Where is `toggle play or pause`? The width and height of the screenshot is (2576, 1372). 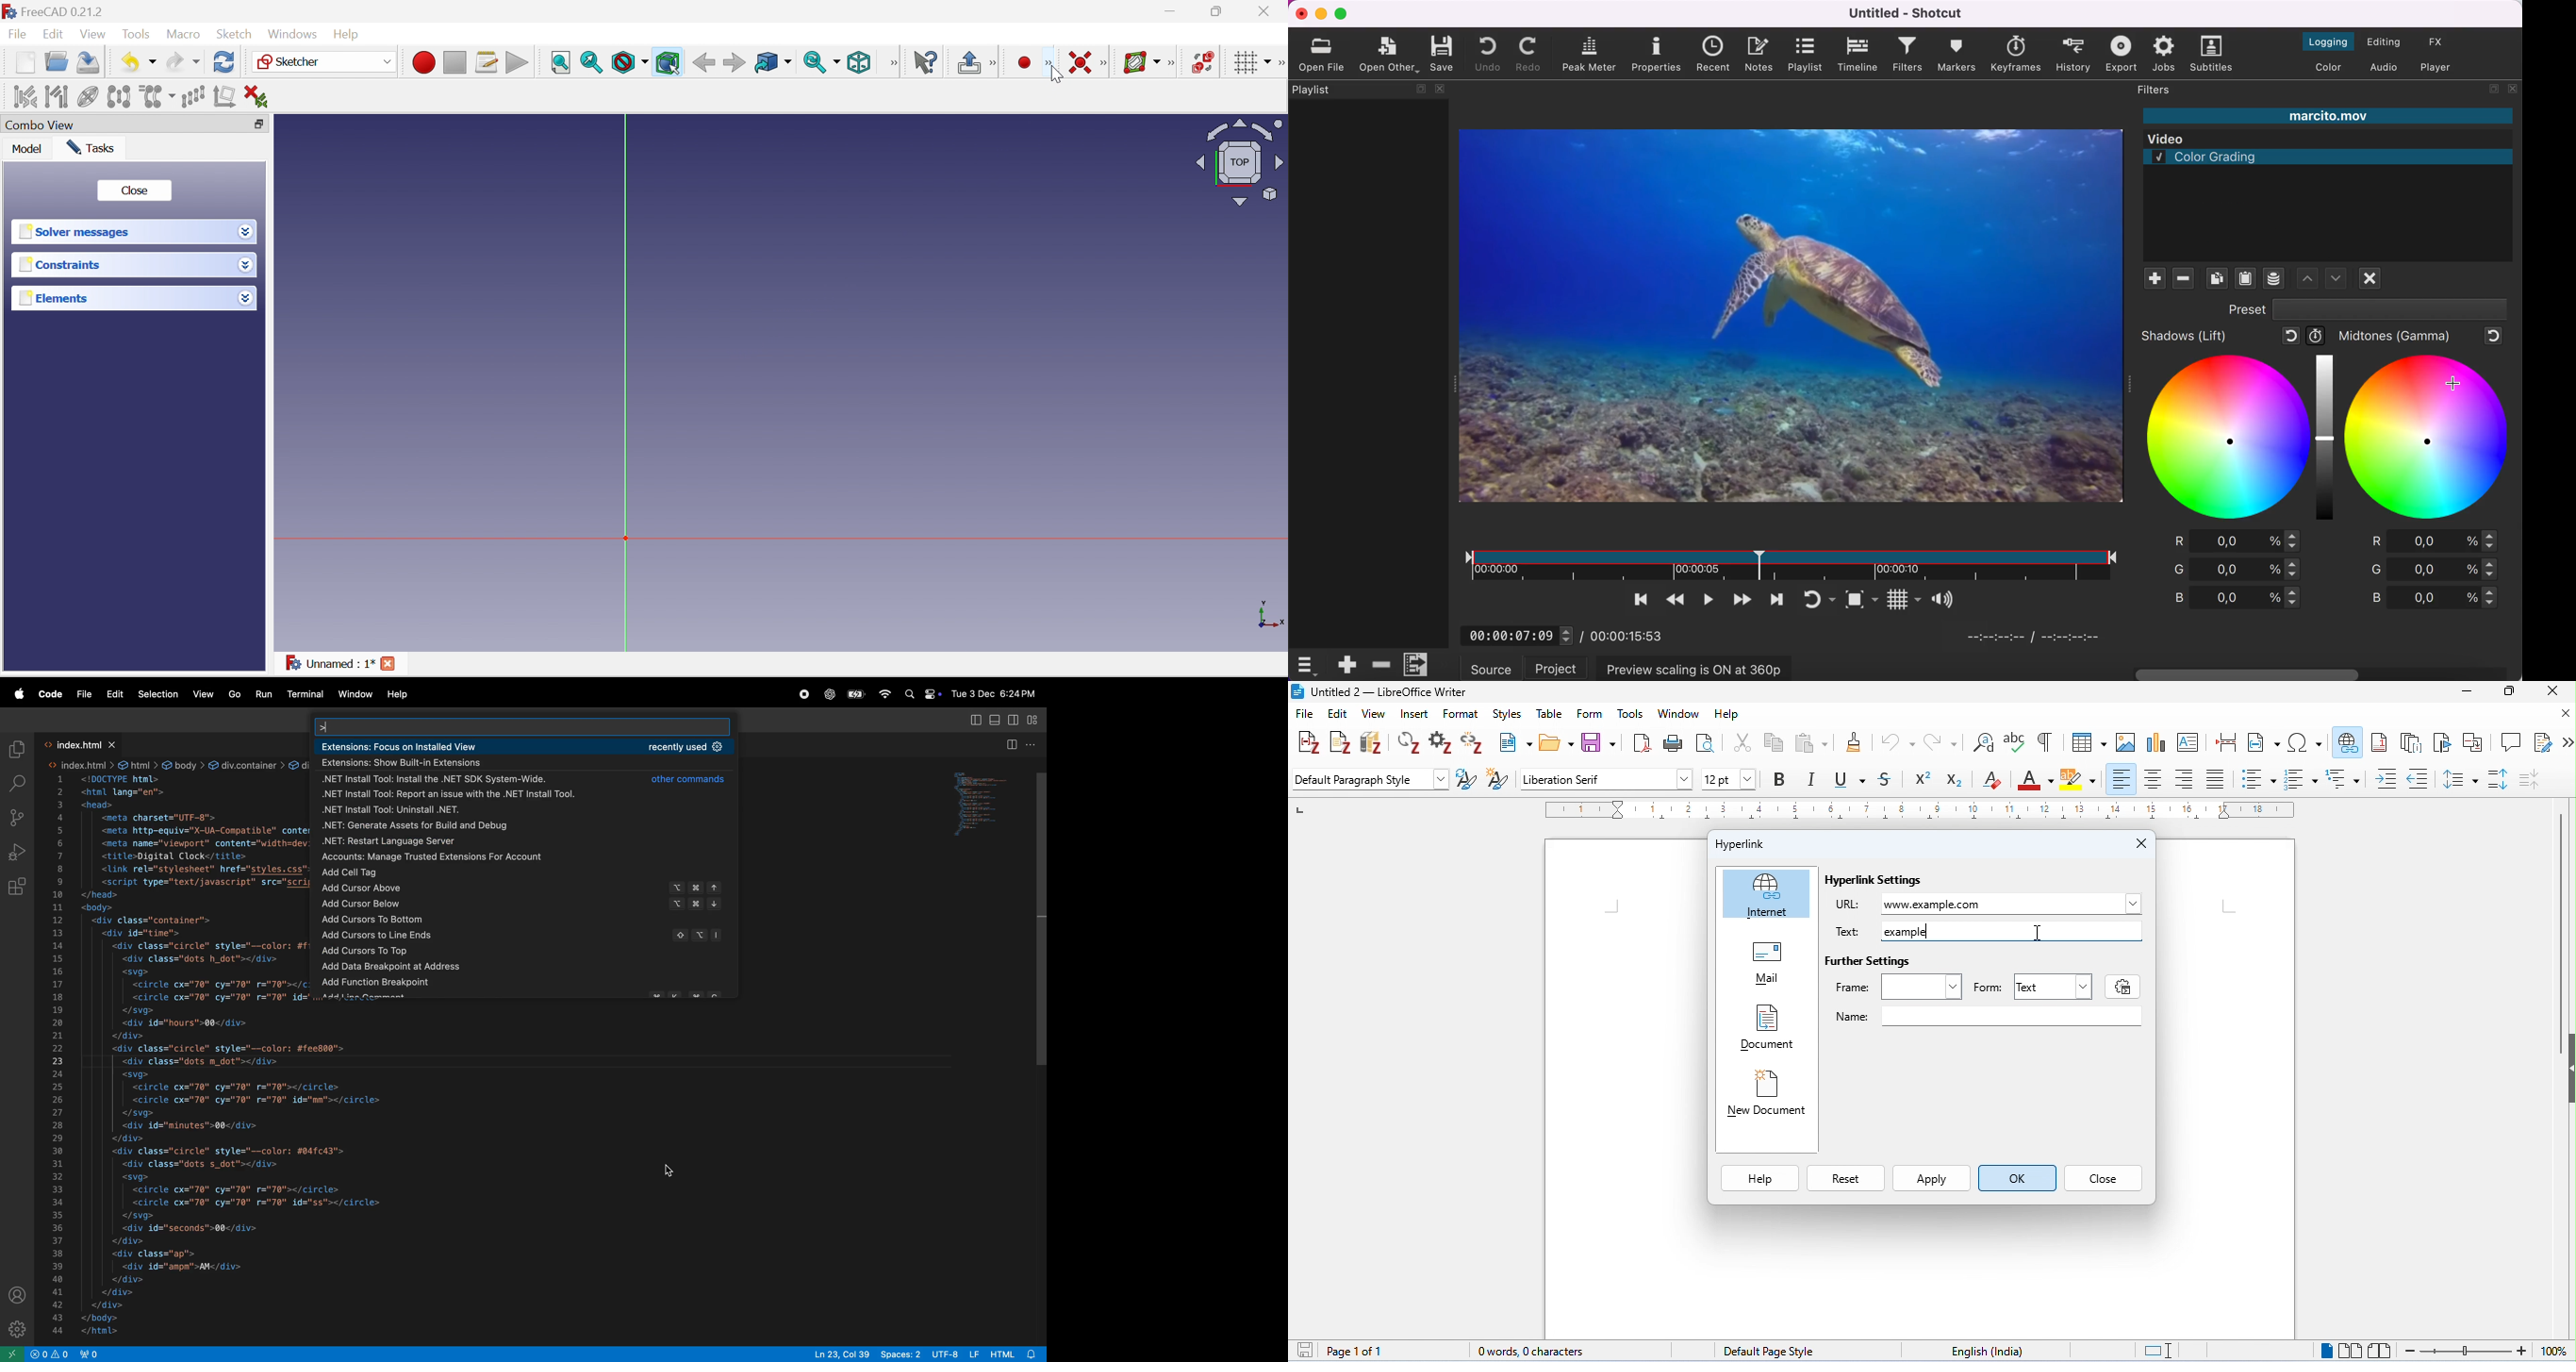 toggle play or pause is located at coordinates (1706, 599).